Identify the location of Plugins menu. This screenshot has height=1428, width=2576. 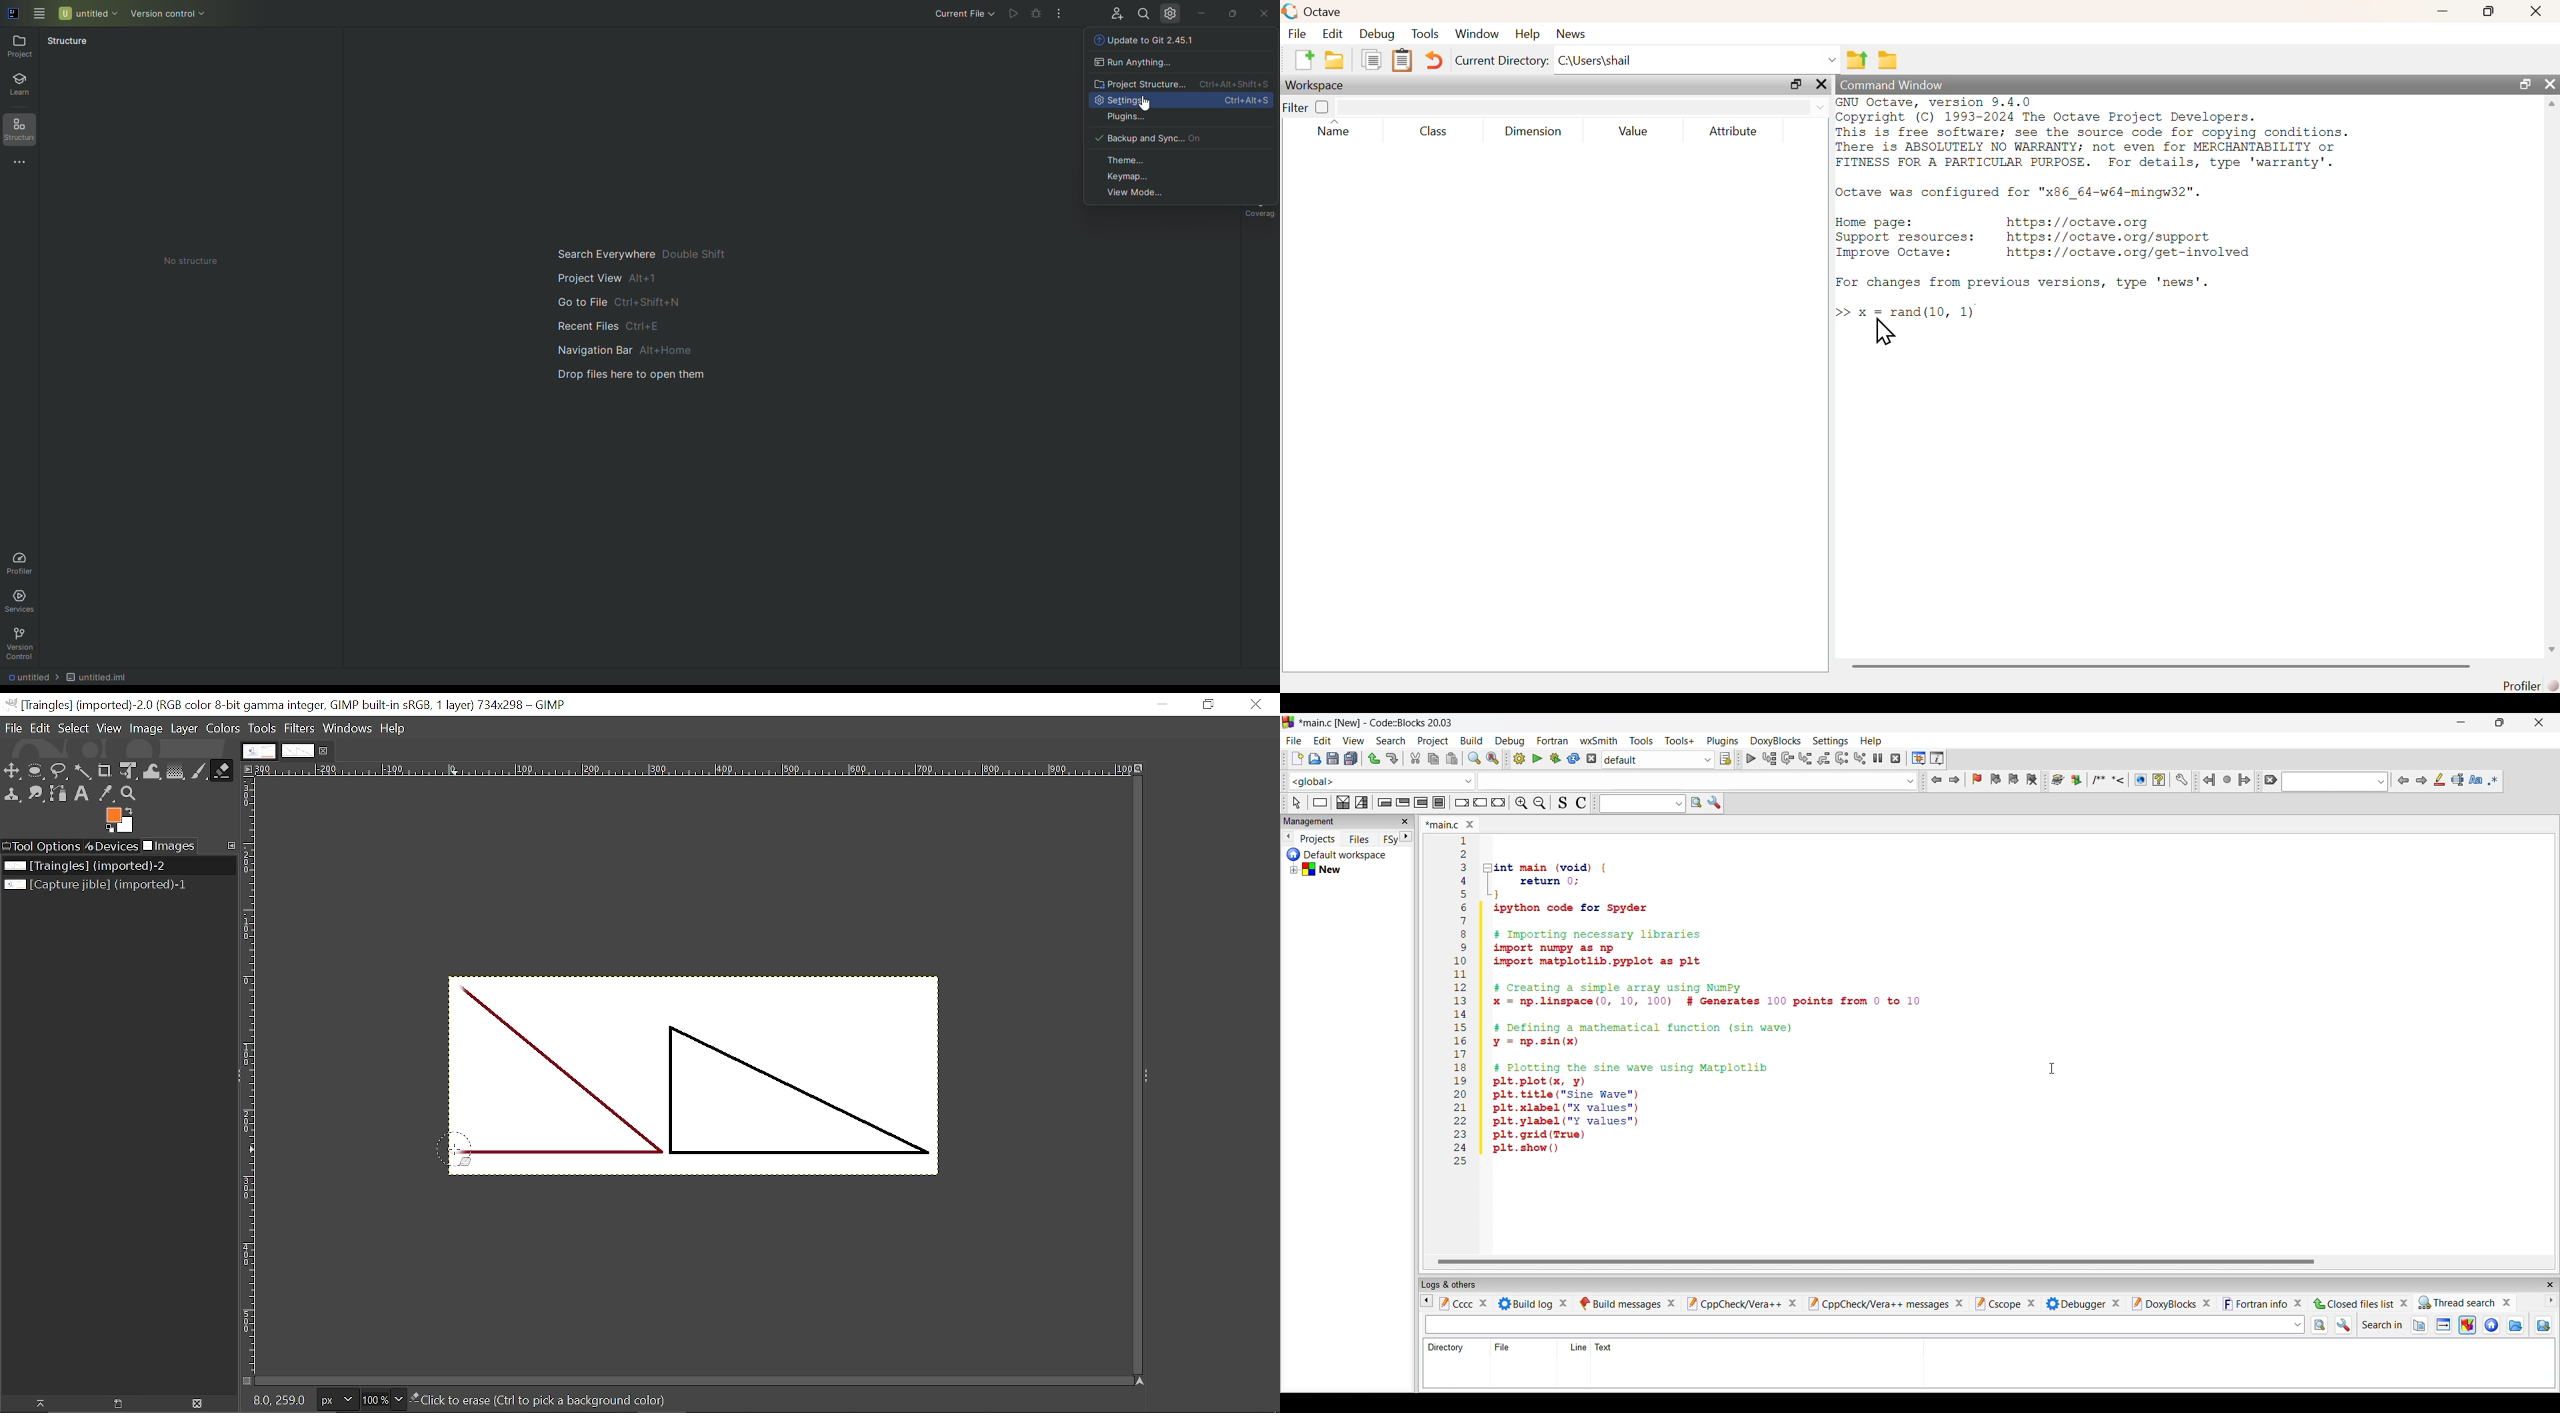
(1724, 740).